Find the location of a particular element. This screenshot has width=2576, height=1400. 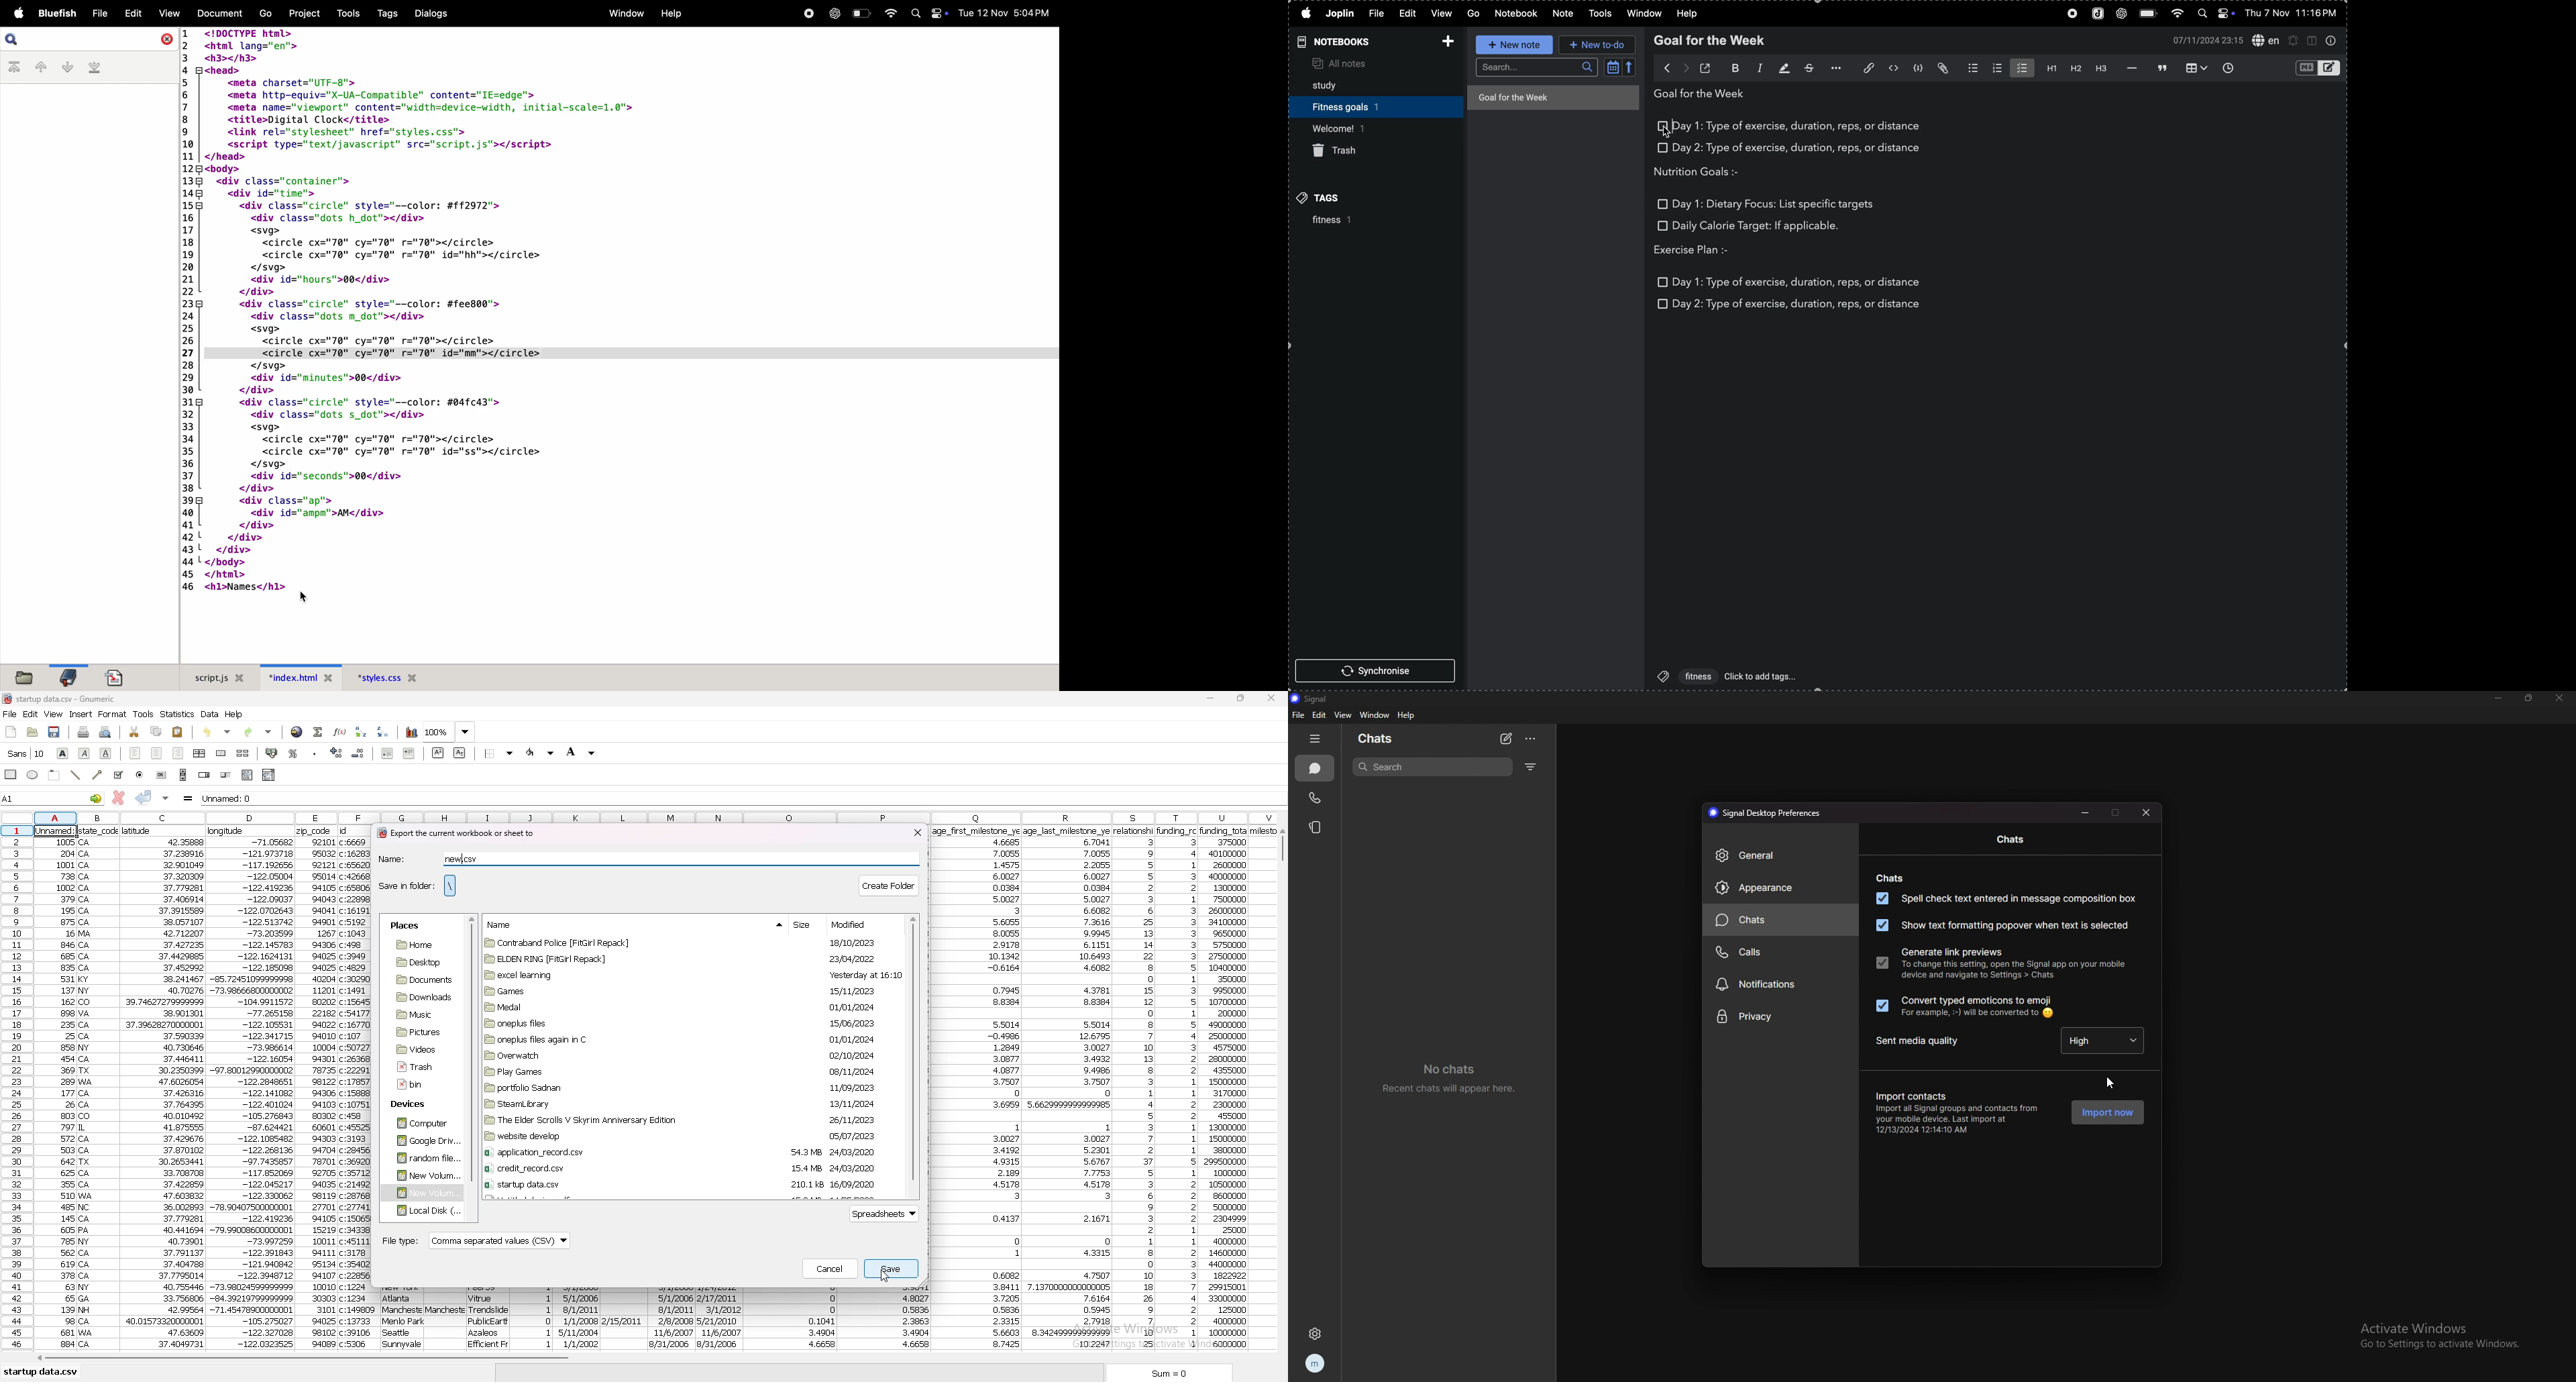

checkbox is located at coordinates (1663, 205).